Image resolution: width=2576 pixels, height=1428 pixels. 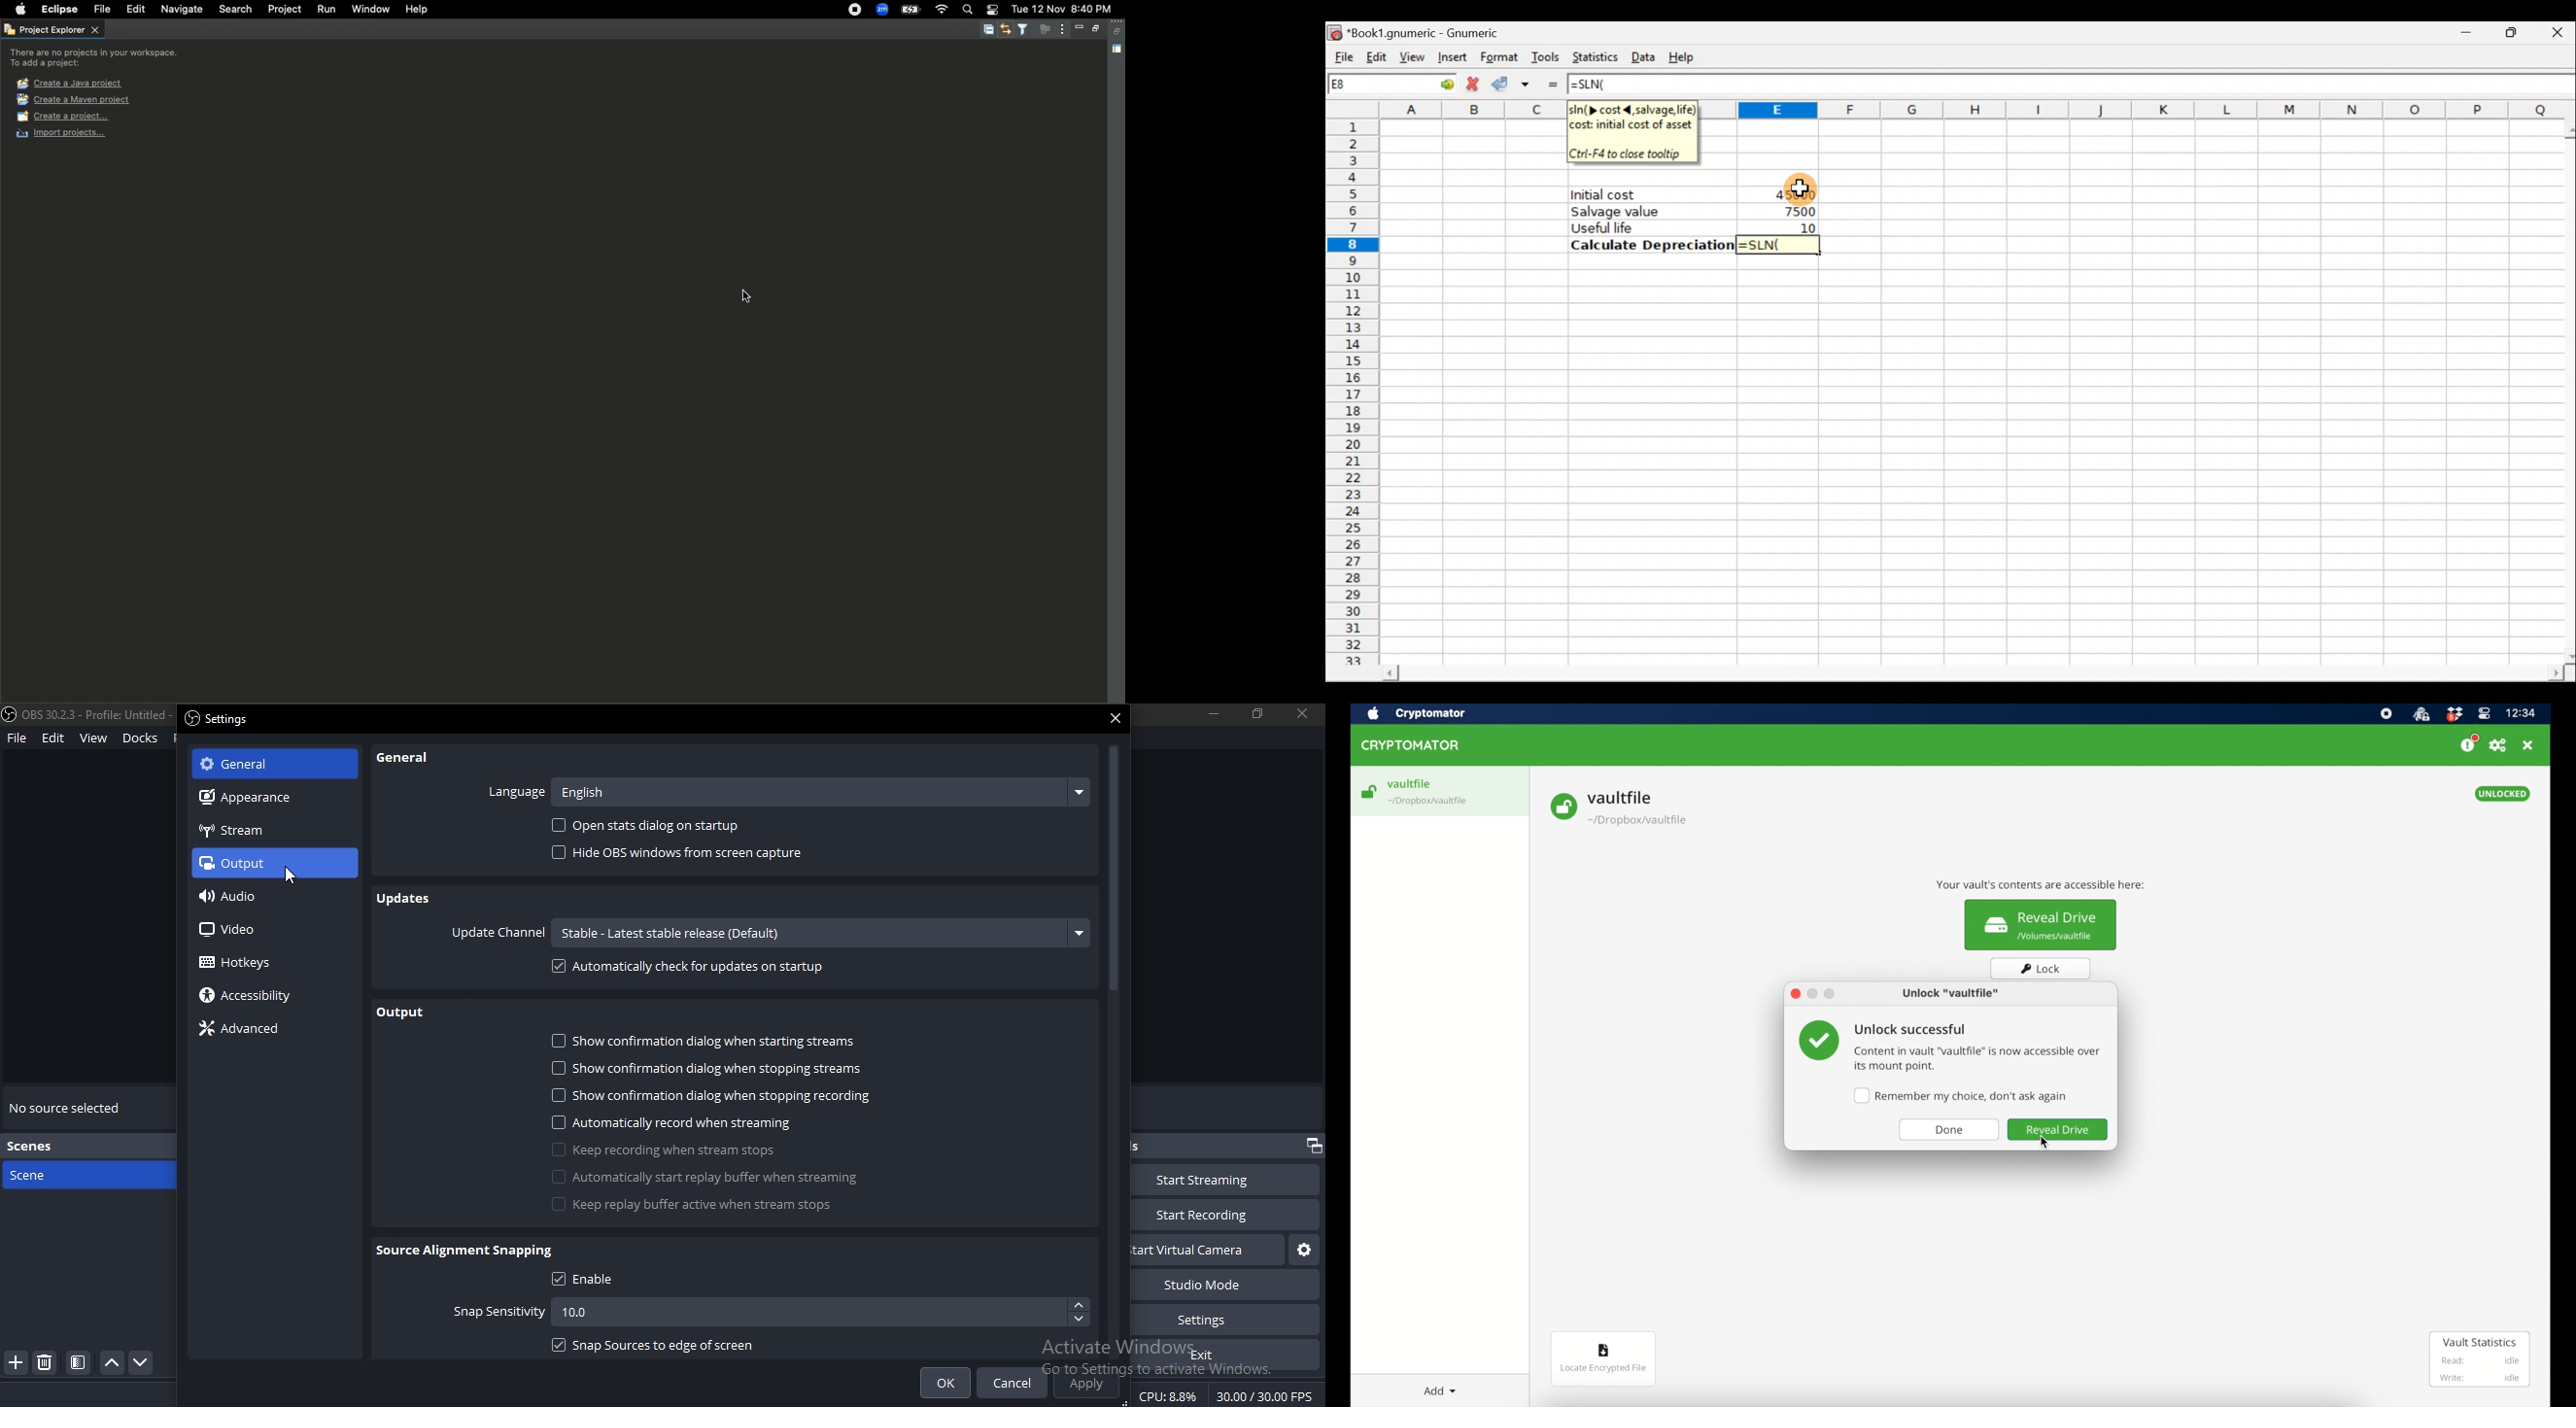 I want to click on source alignment snapping, so click(x=467, y=1251).